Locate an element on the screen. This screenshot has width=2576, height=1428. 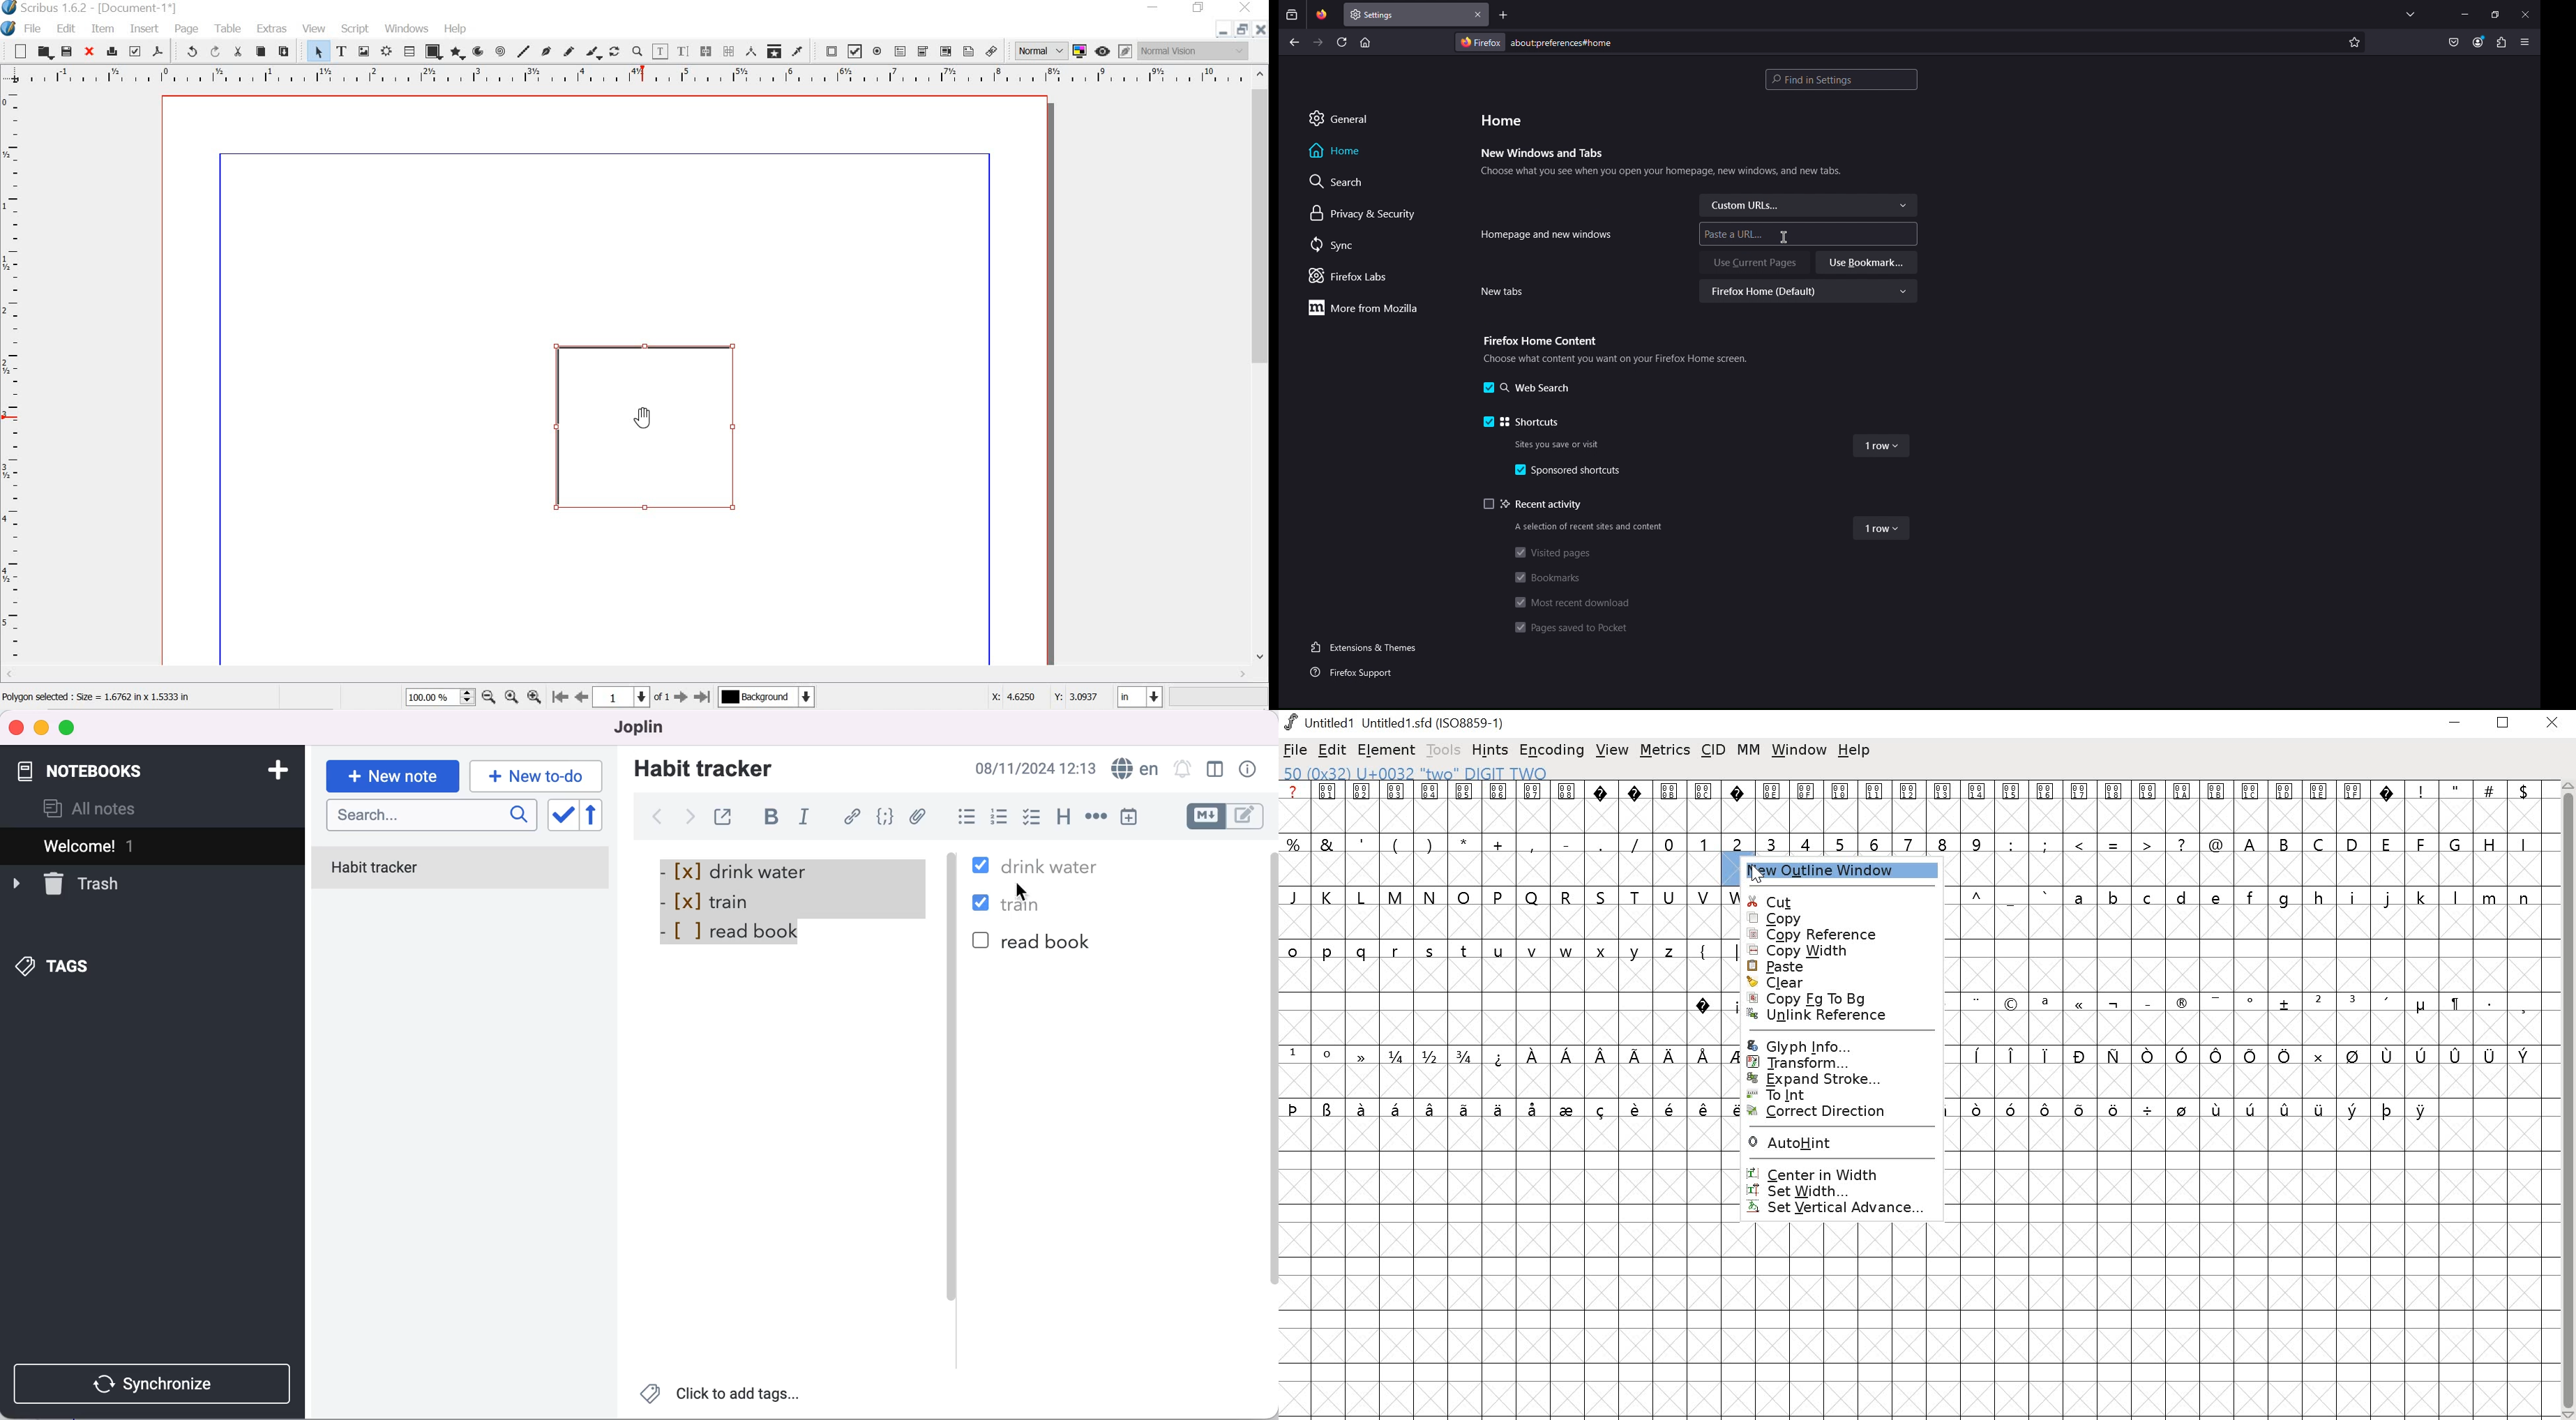
Pocket is located at coordinates (2455, 43).